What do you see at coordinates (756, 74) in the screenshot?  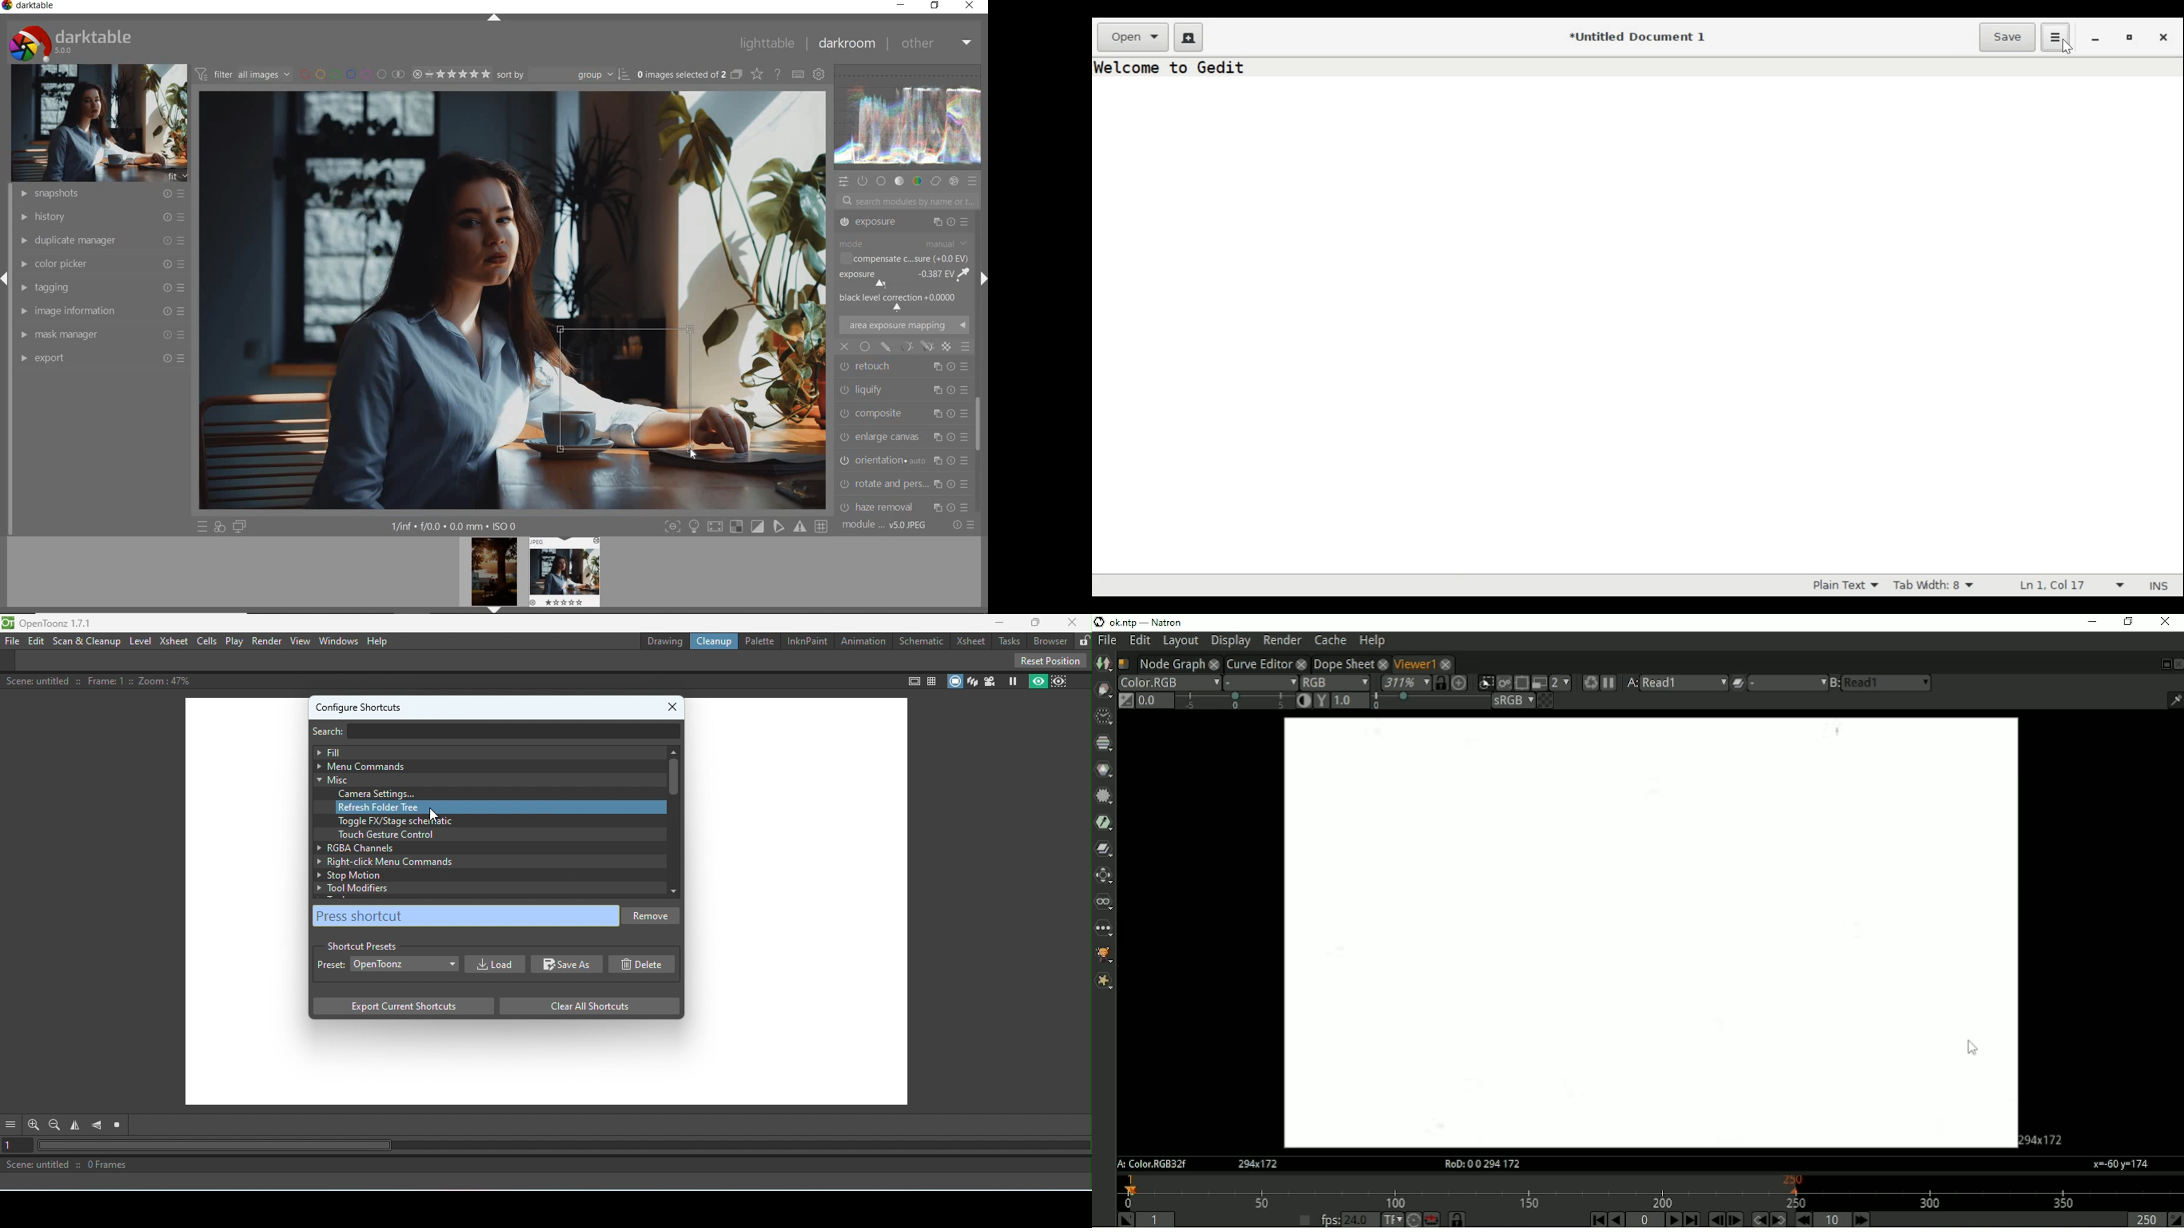 I see `CHANGE TYPE OF OVERRELAY` at bounding box center [756, 74].